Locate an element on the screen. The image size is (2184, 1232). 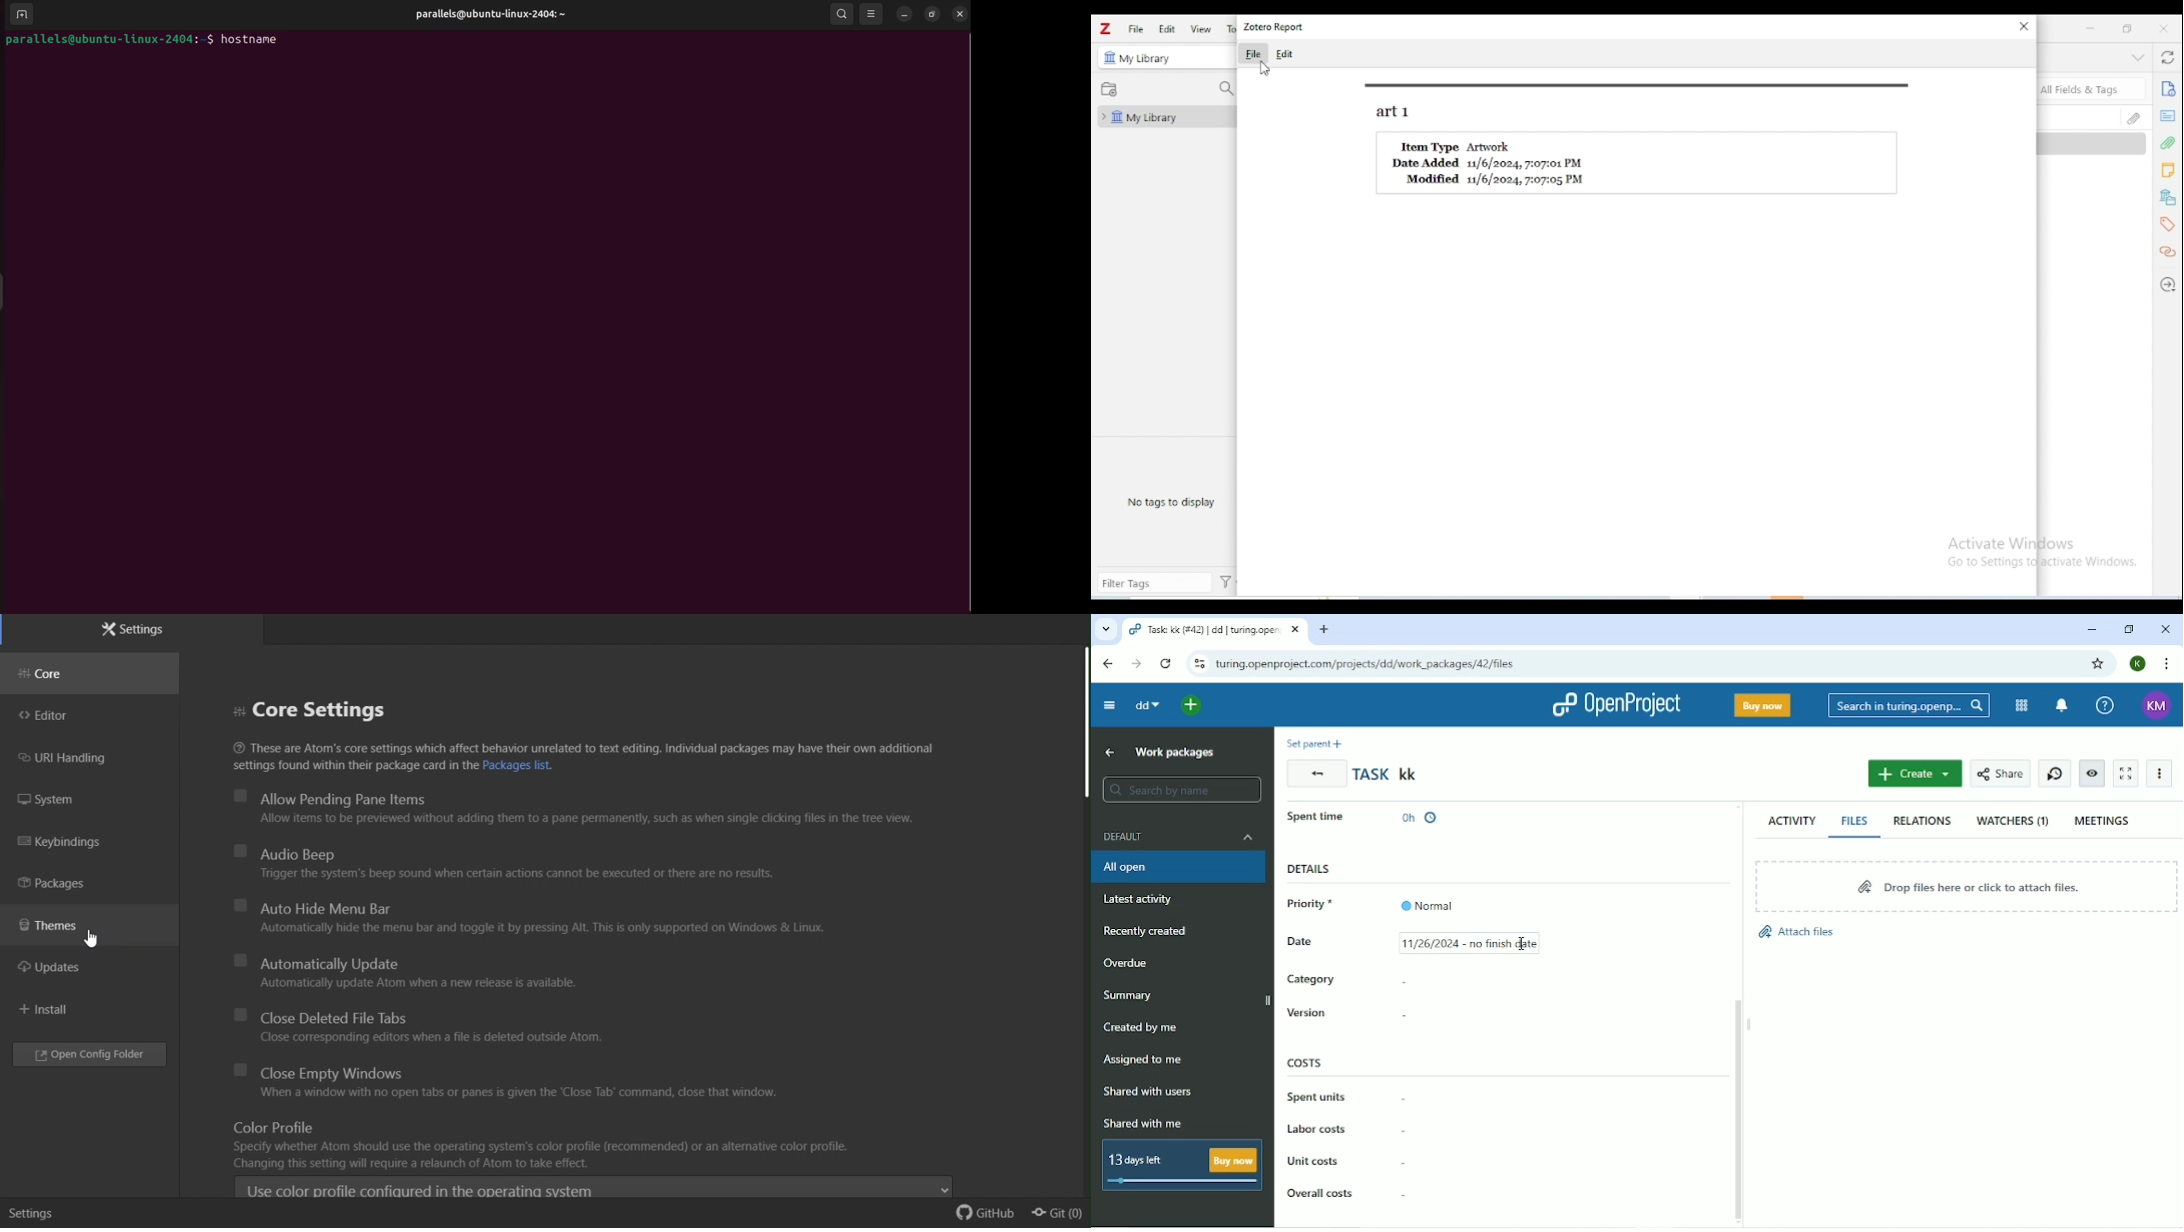
sync with zotero.org is located at coordinates (2167, 56).